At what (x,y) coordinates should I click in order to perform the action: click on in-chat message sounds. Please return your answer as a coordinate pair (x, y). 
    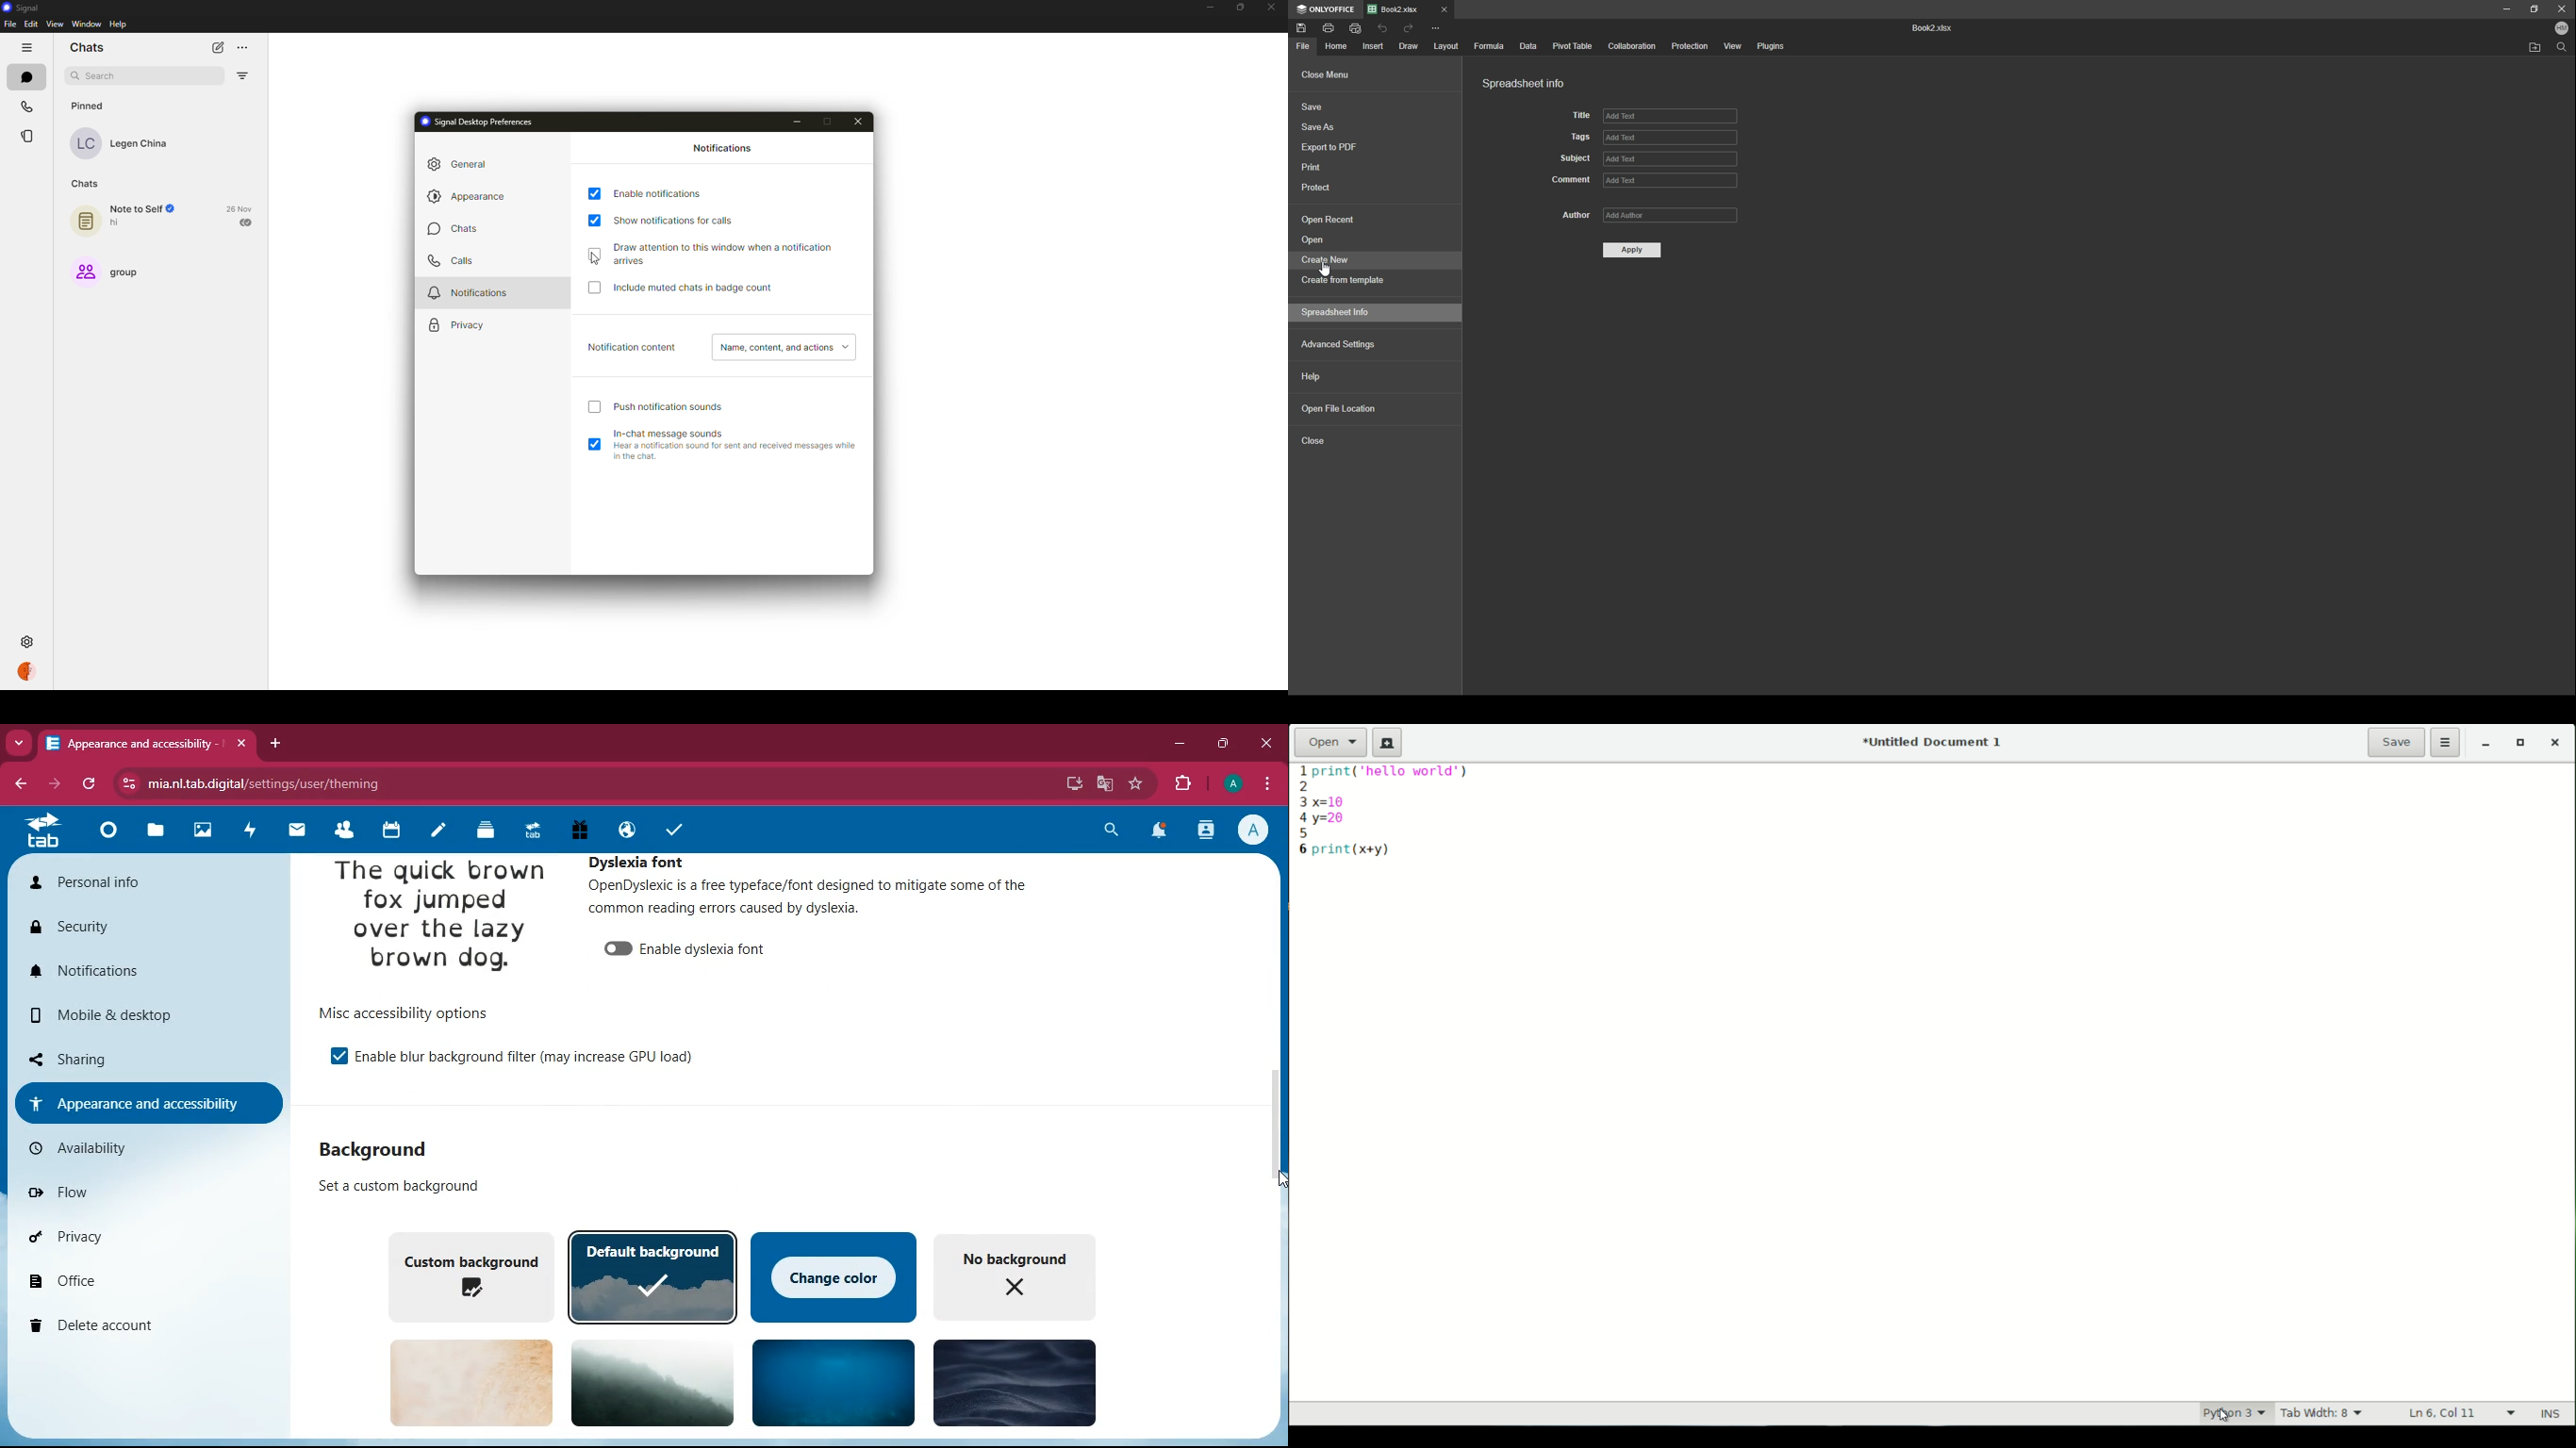
    Looking at the image, I should click on (675, 432).